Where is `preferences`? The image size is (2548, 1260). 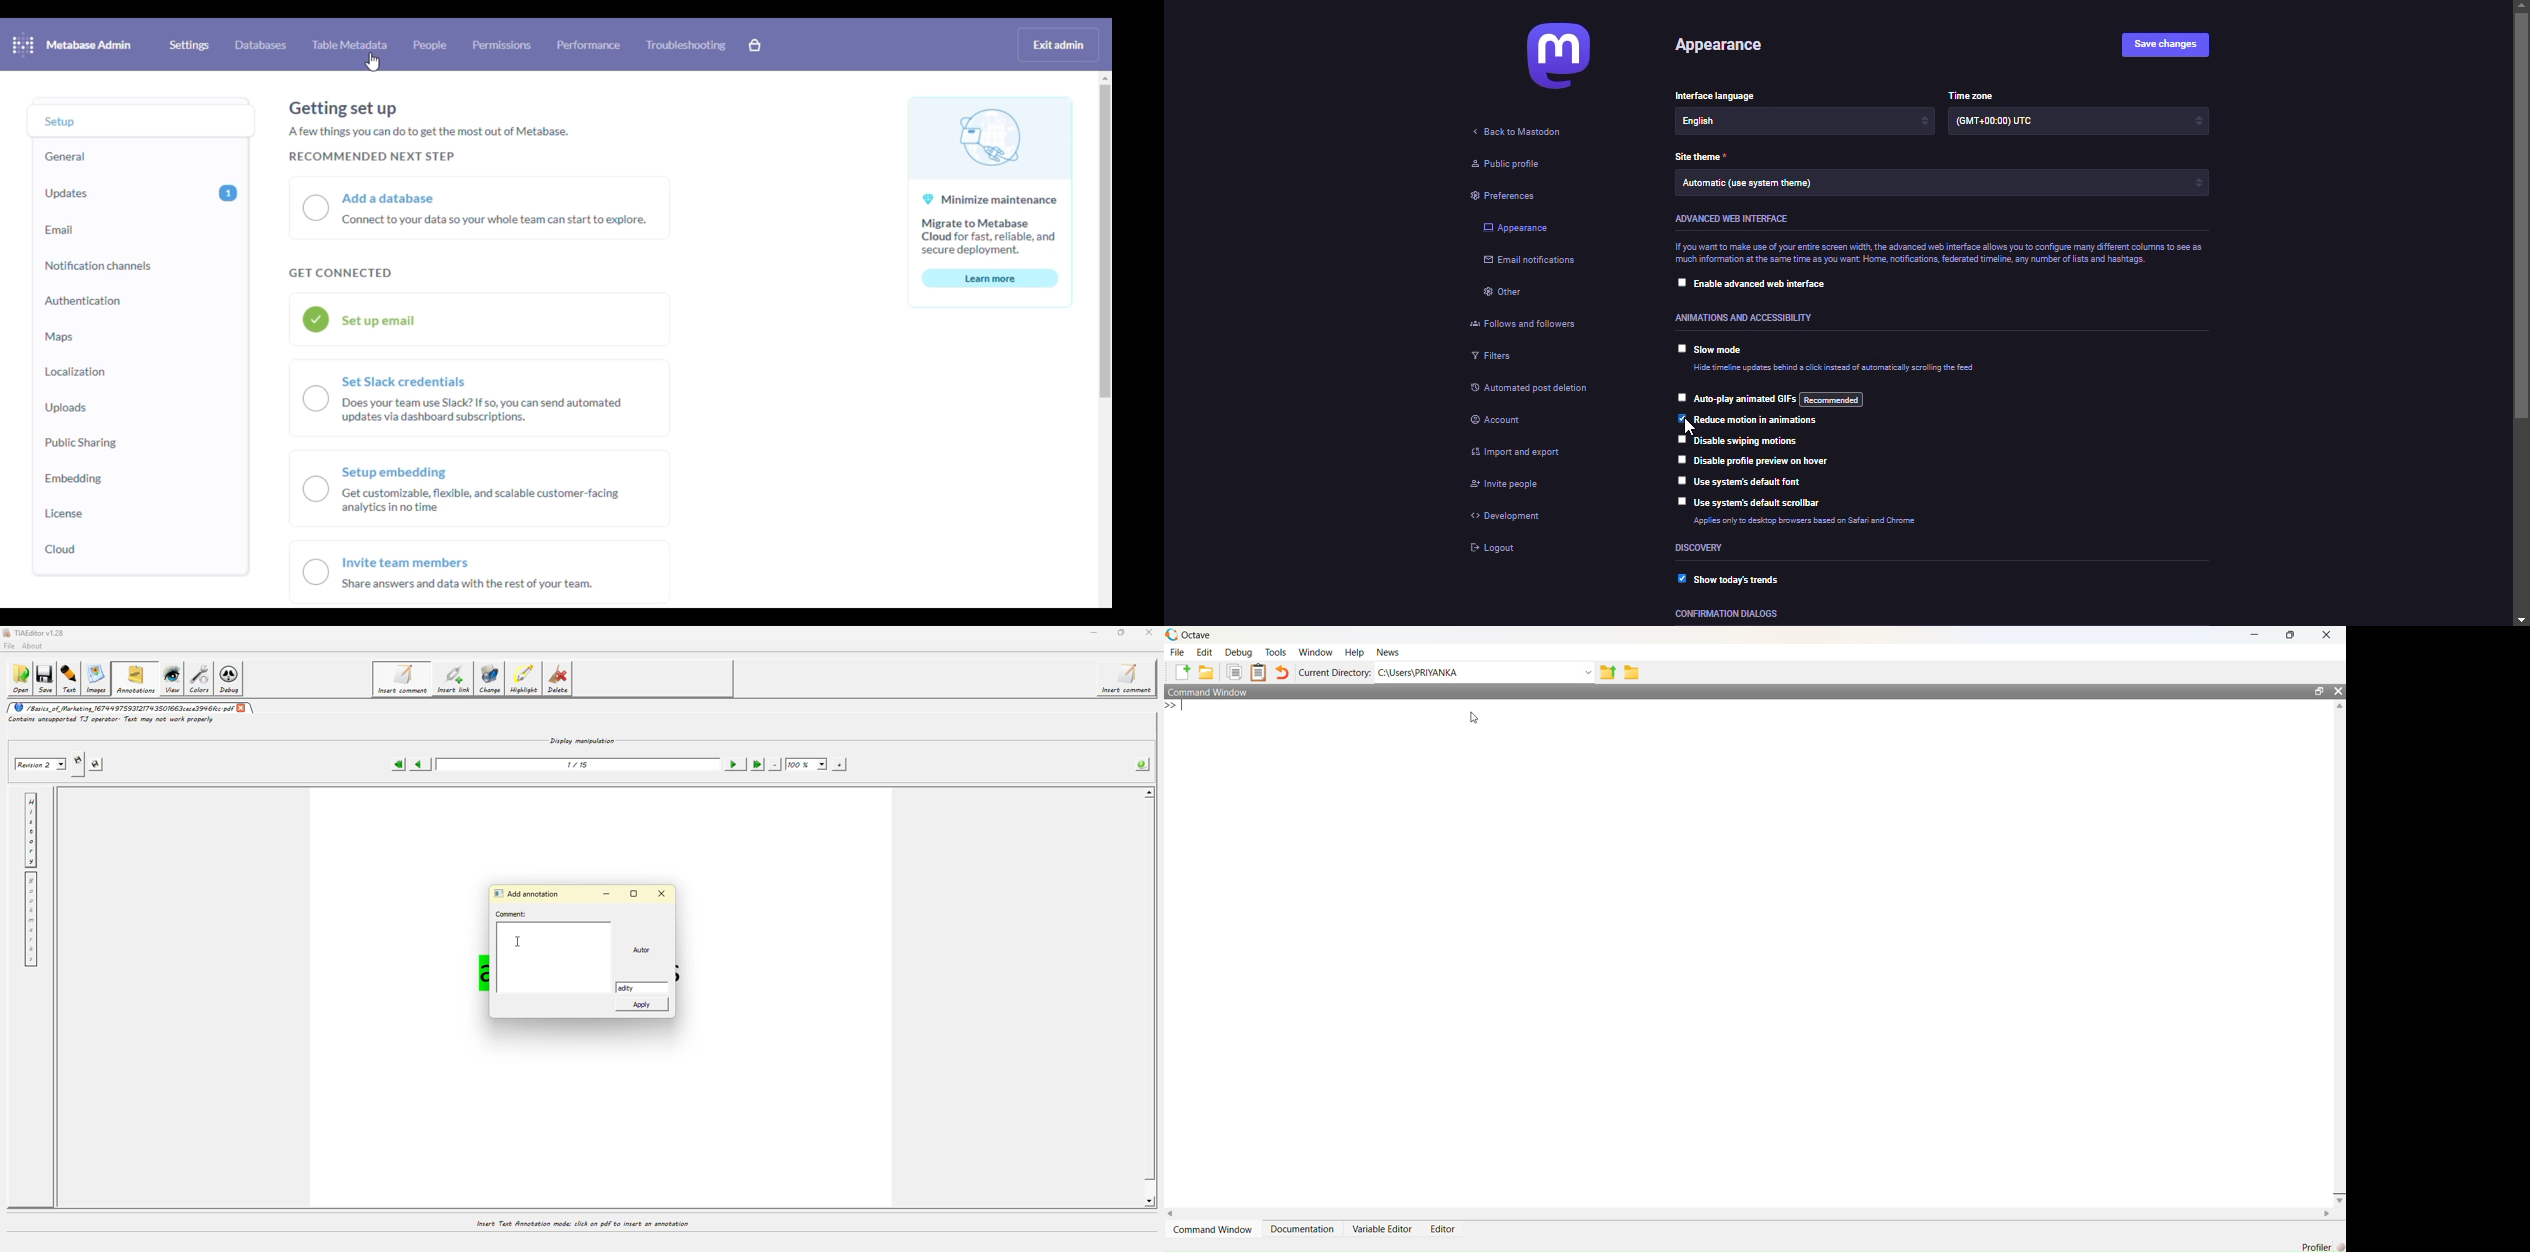 preferences is located at coordinates (1512, 196).